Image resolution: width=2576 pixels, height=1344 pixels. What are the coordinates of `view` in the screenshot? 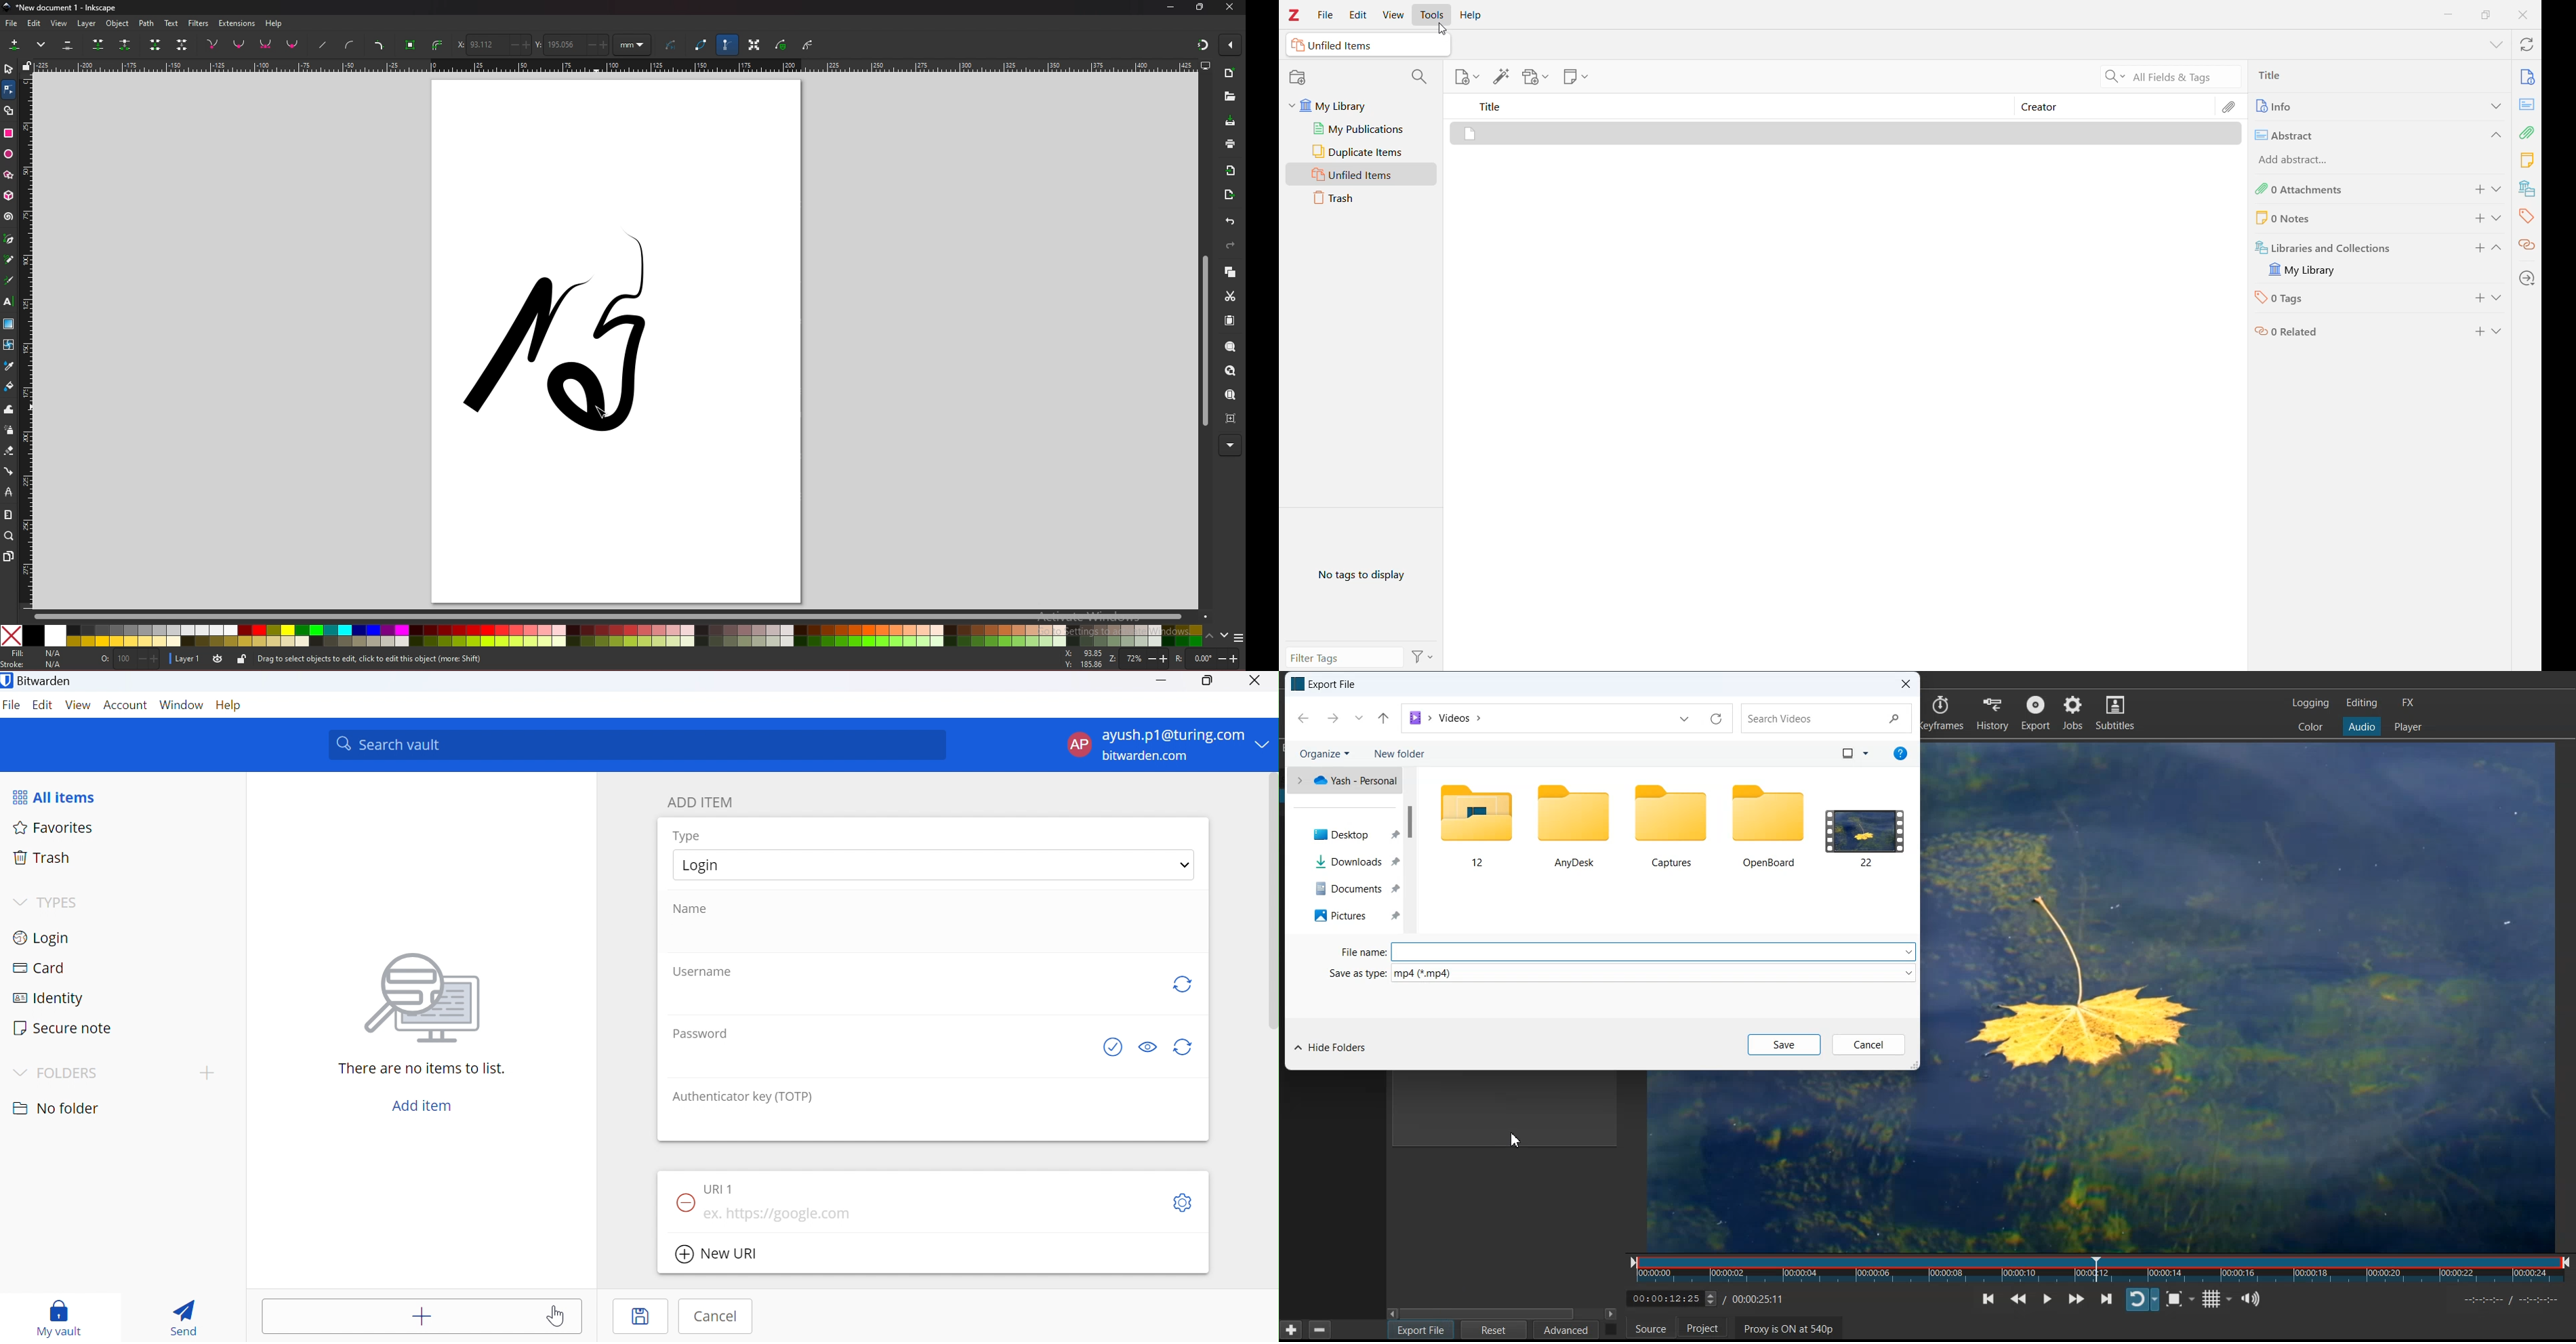 It's located at (1852, 753).